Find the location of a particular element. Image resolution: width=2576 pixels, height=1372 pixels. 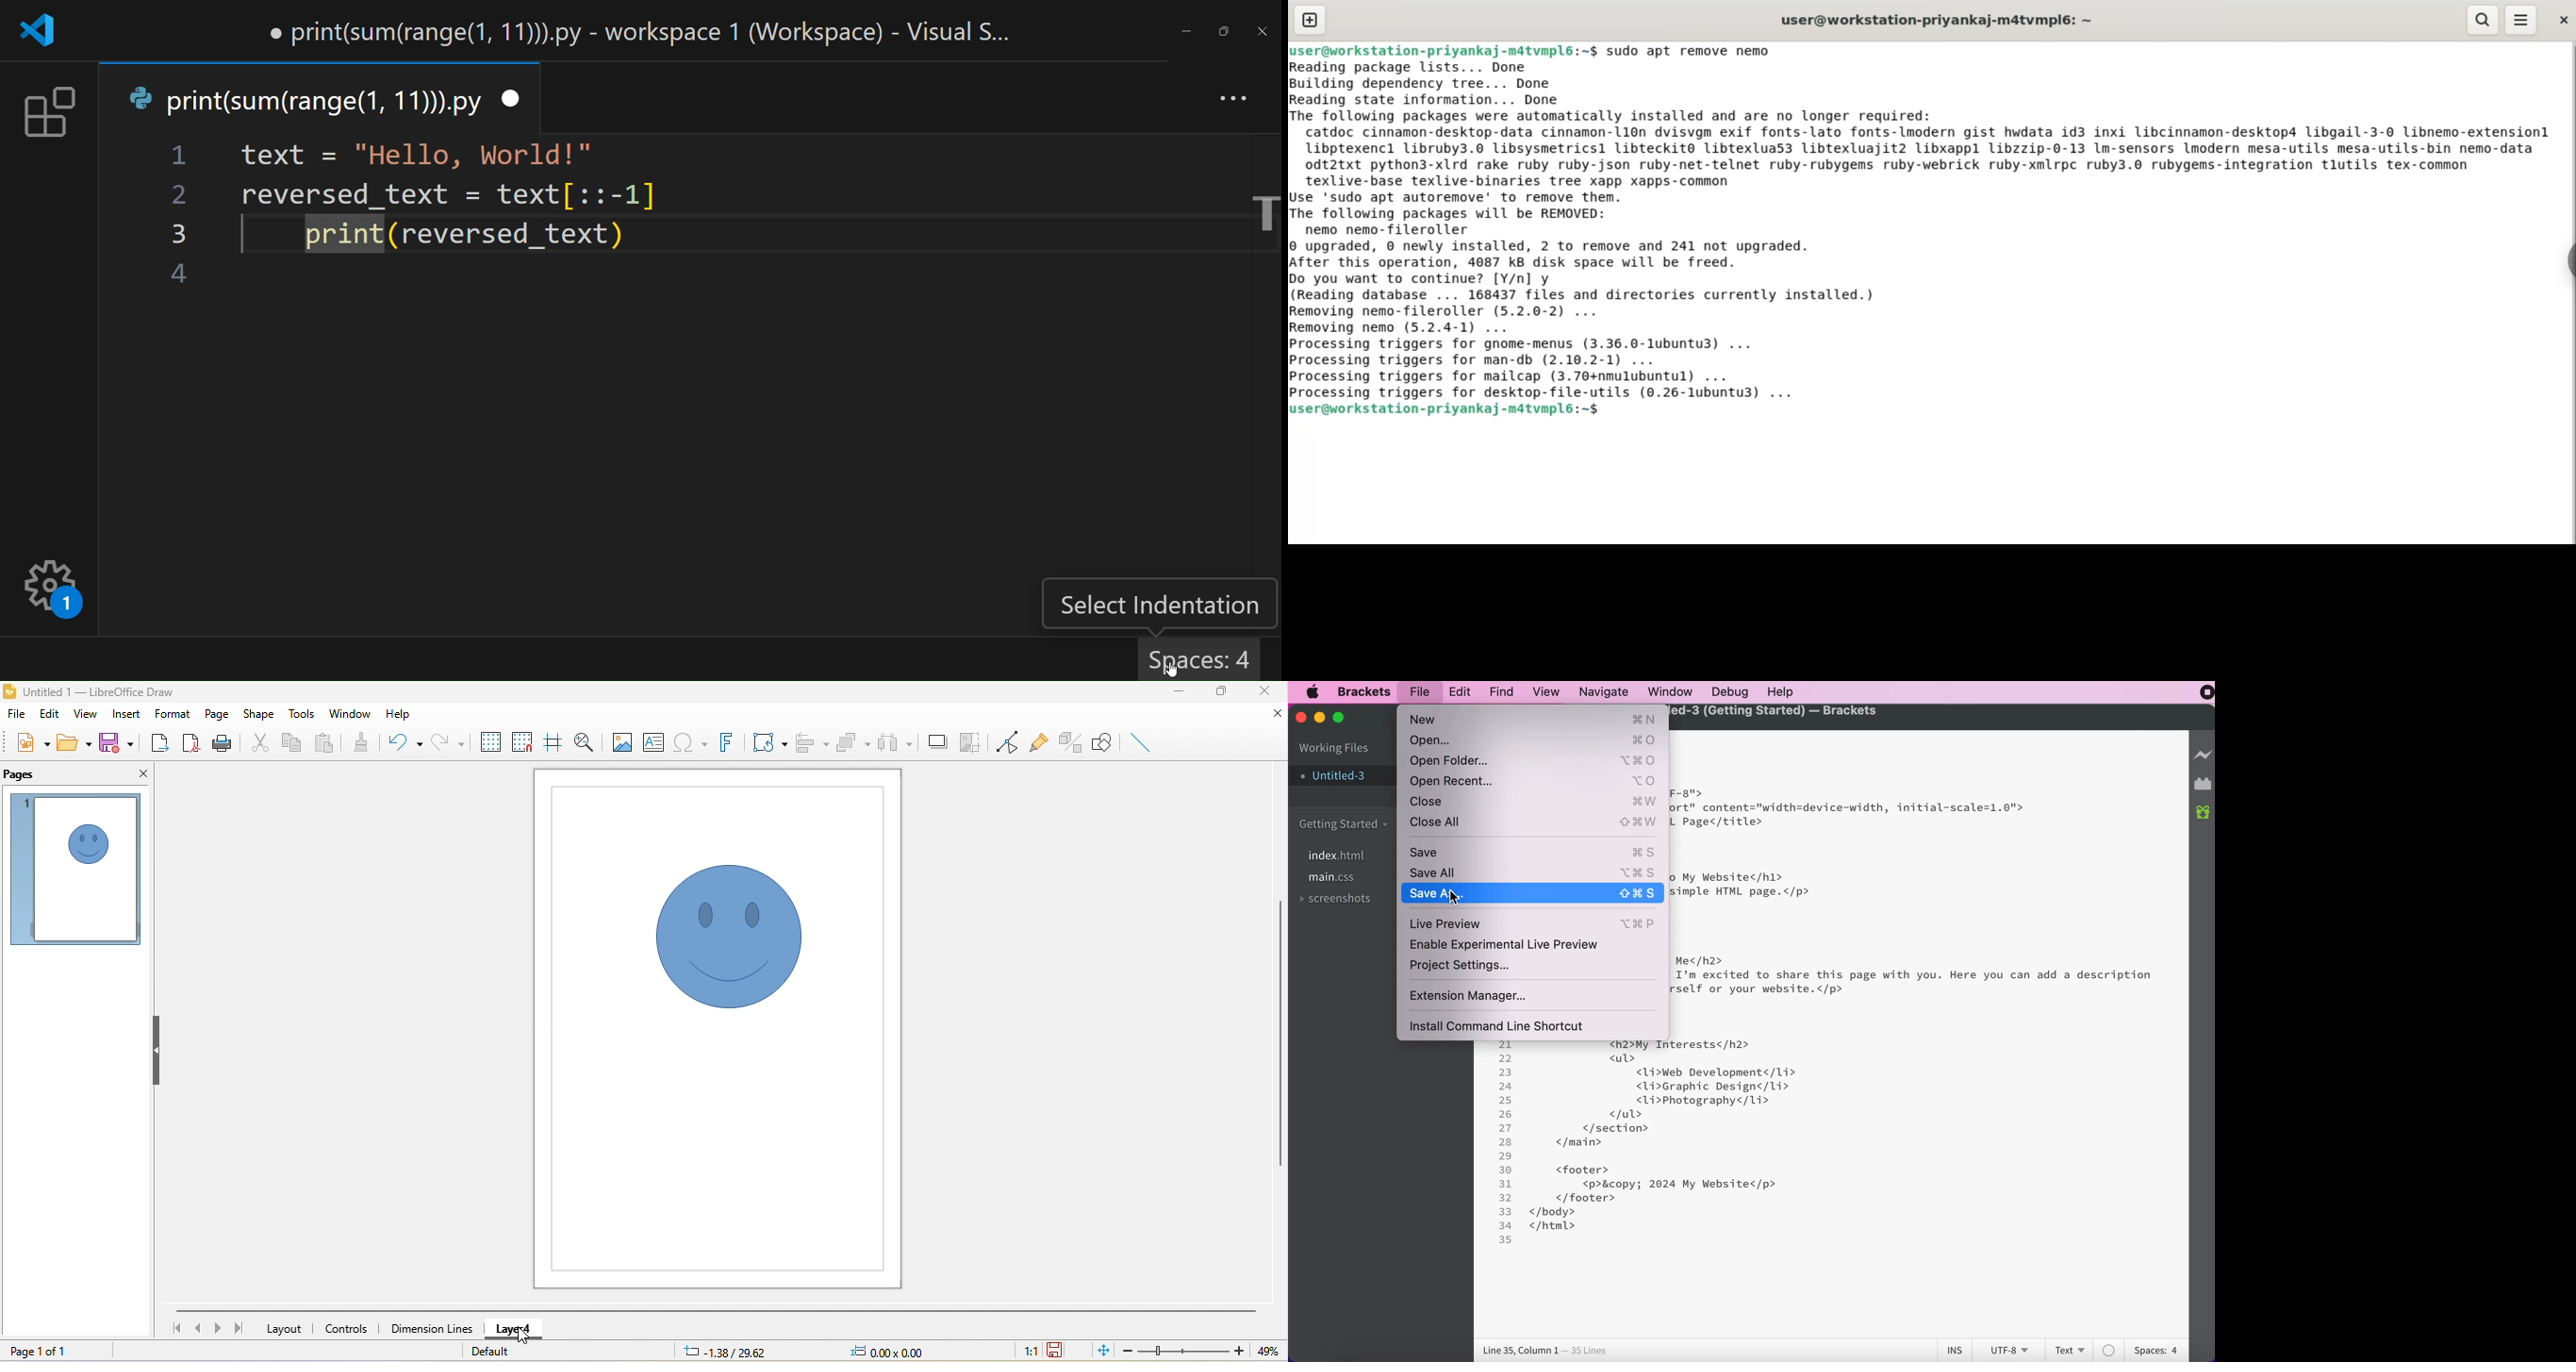

27 is located at coordinates (1505, 1128).